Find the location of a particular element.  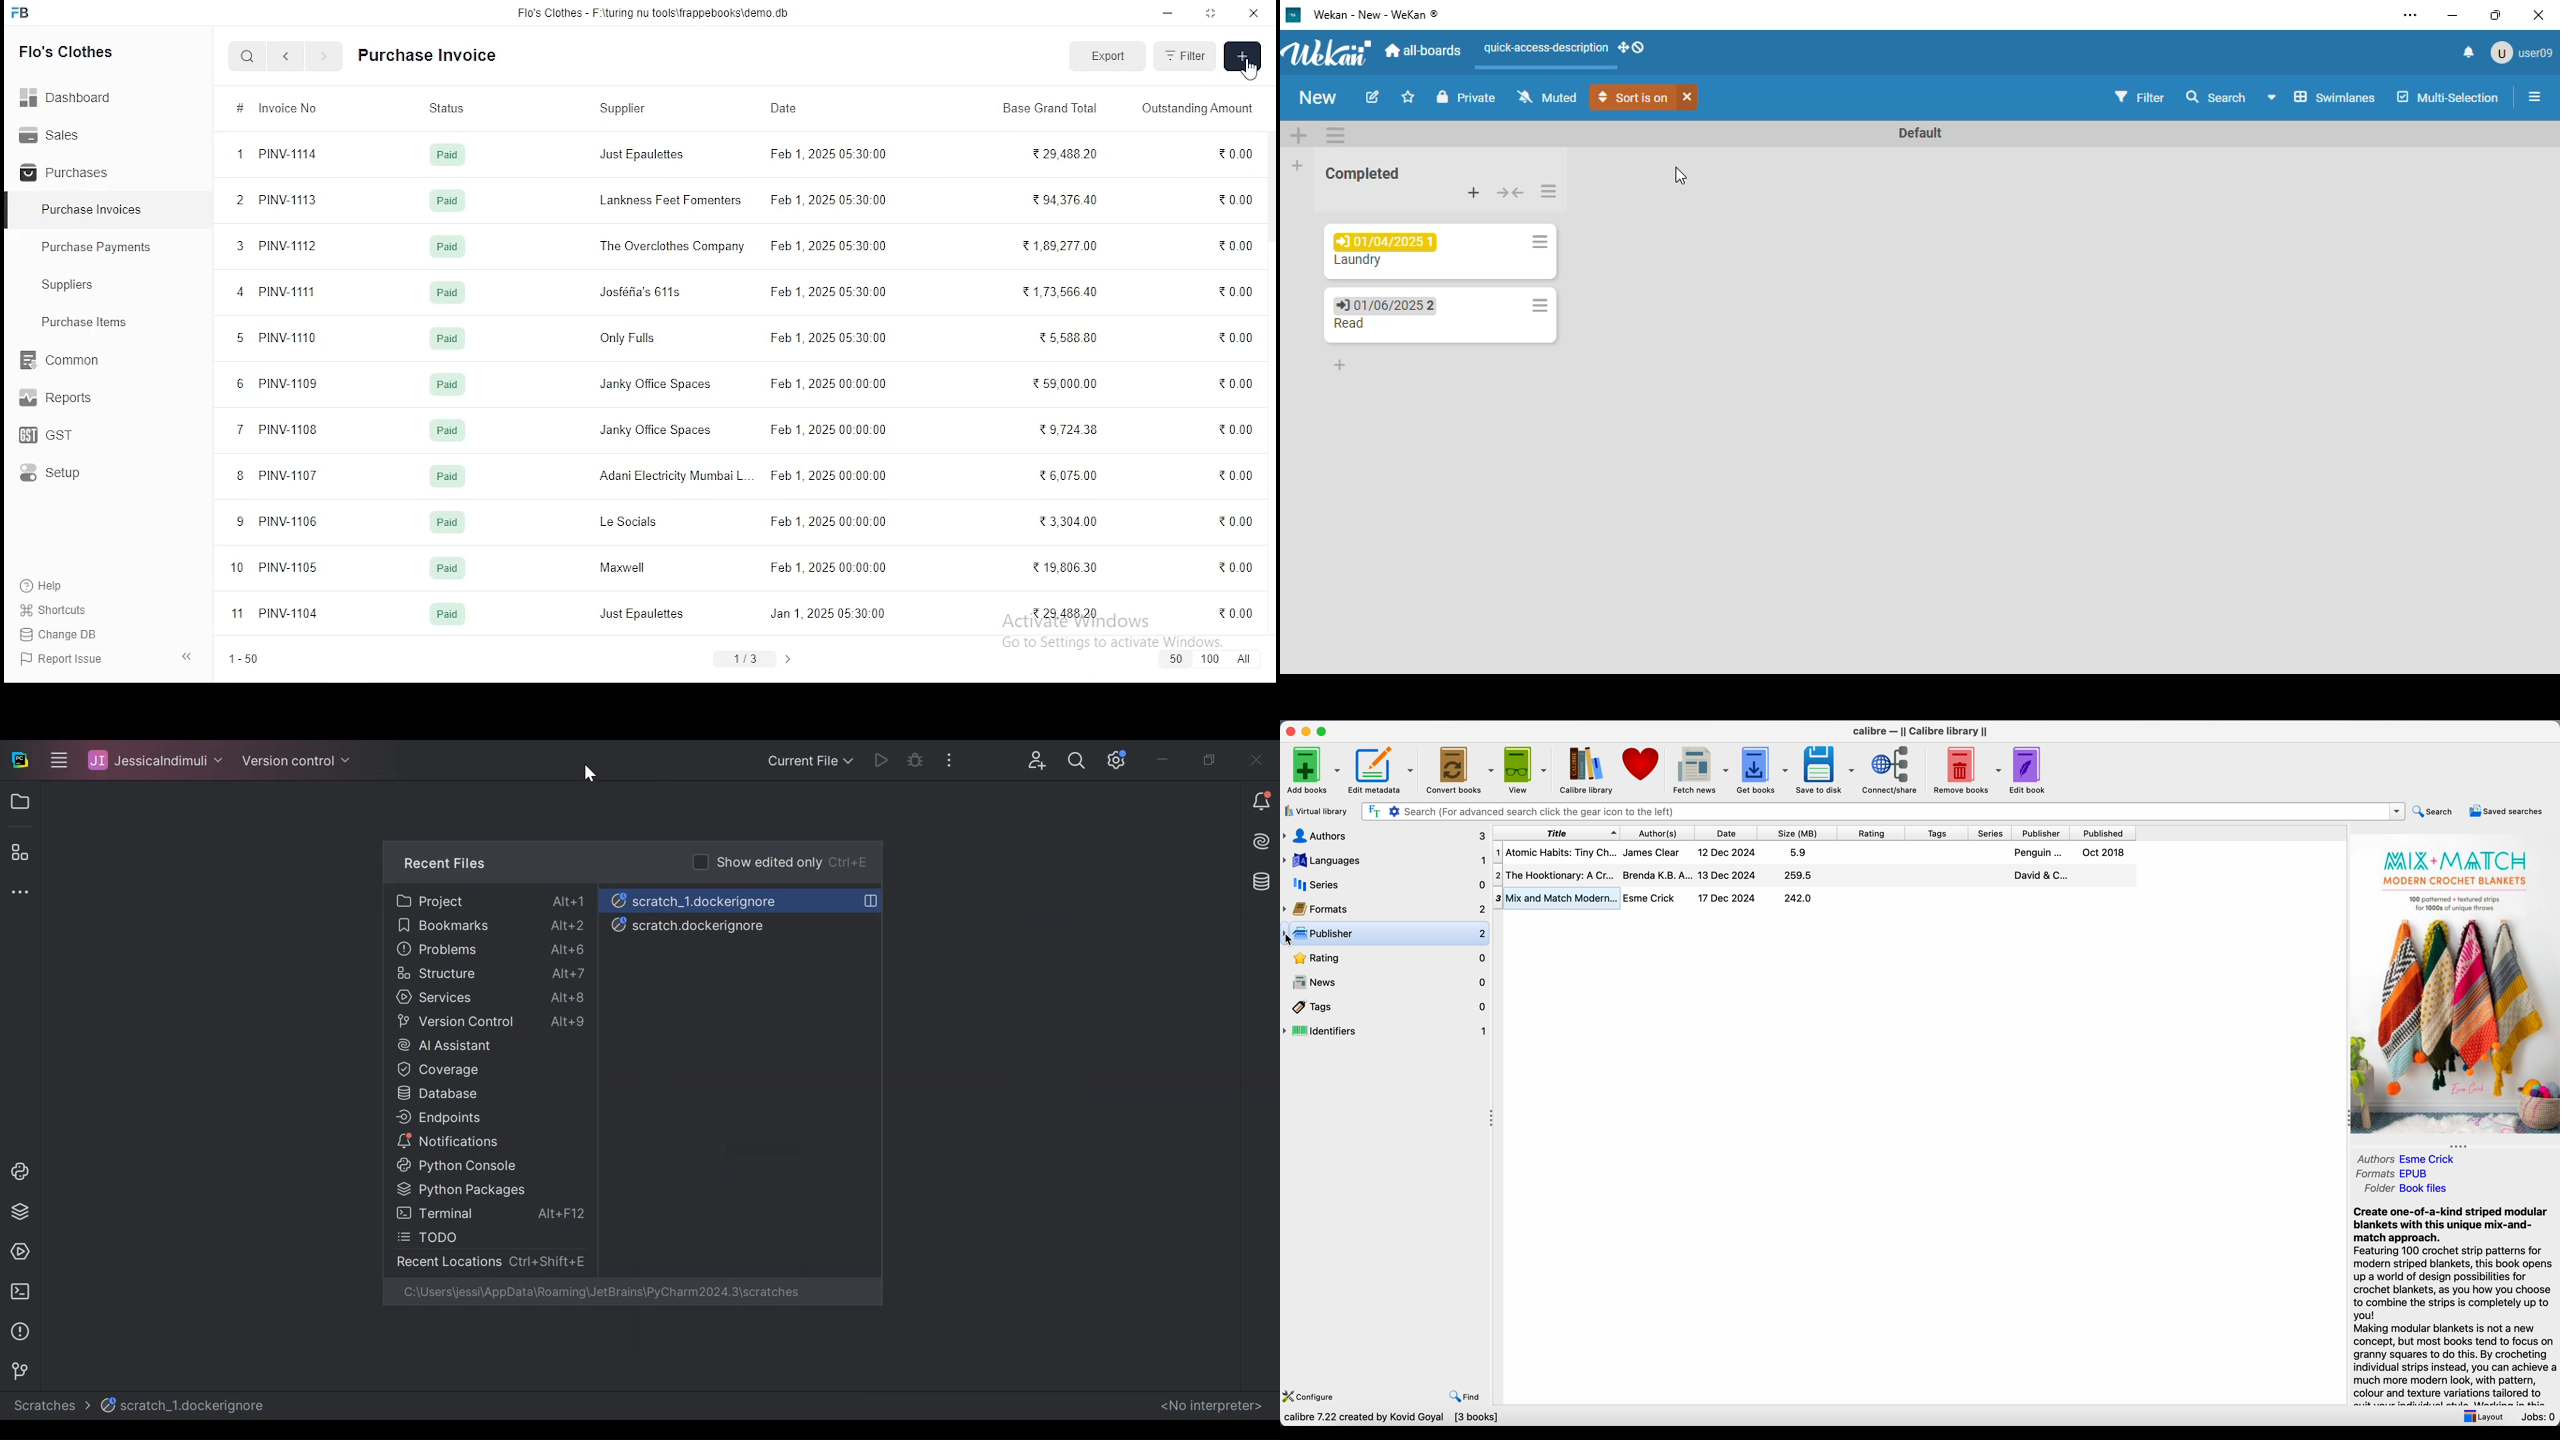

50 is located at coordinates (1175, 659).